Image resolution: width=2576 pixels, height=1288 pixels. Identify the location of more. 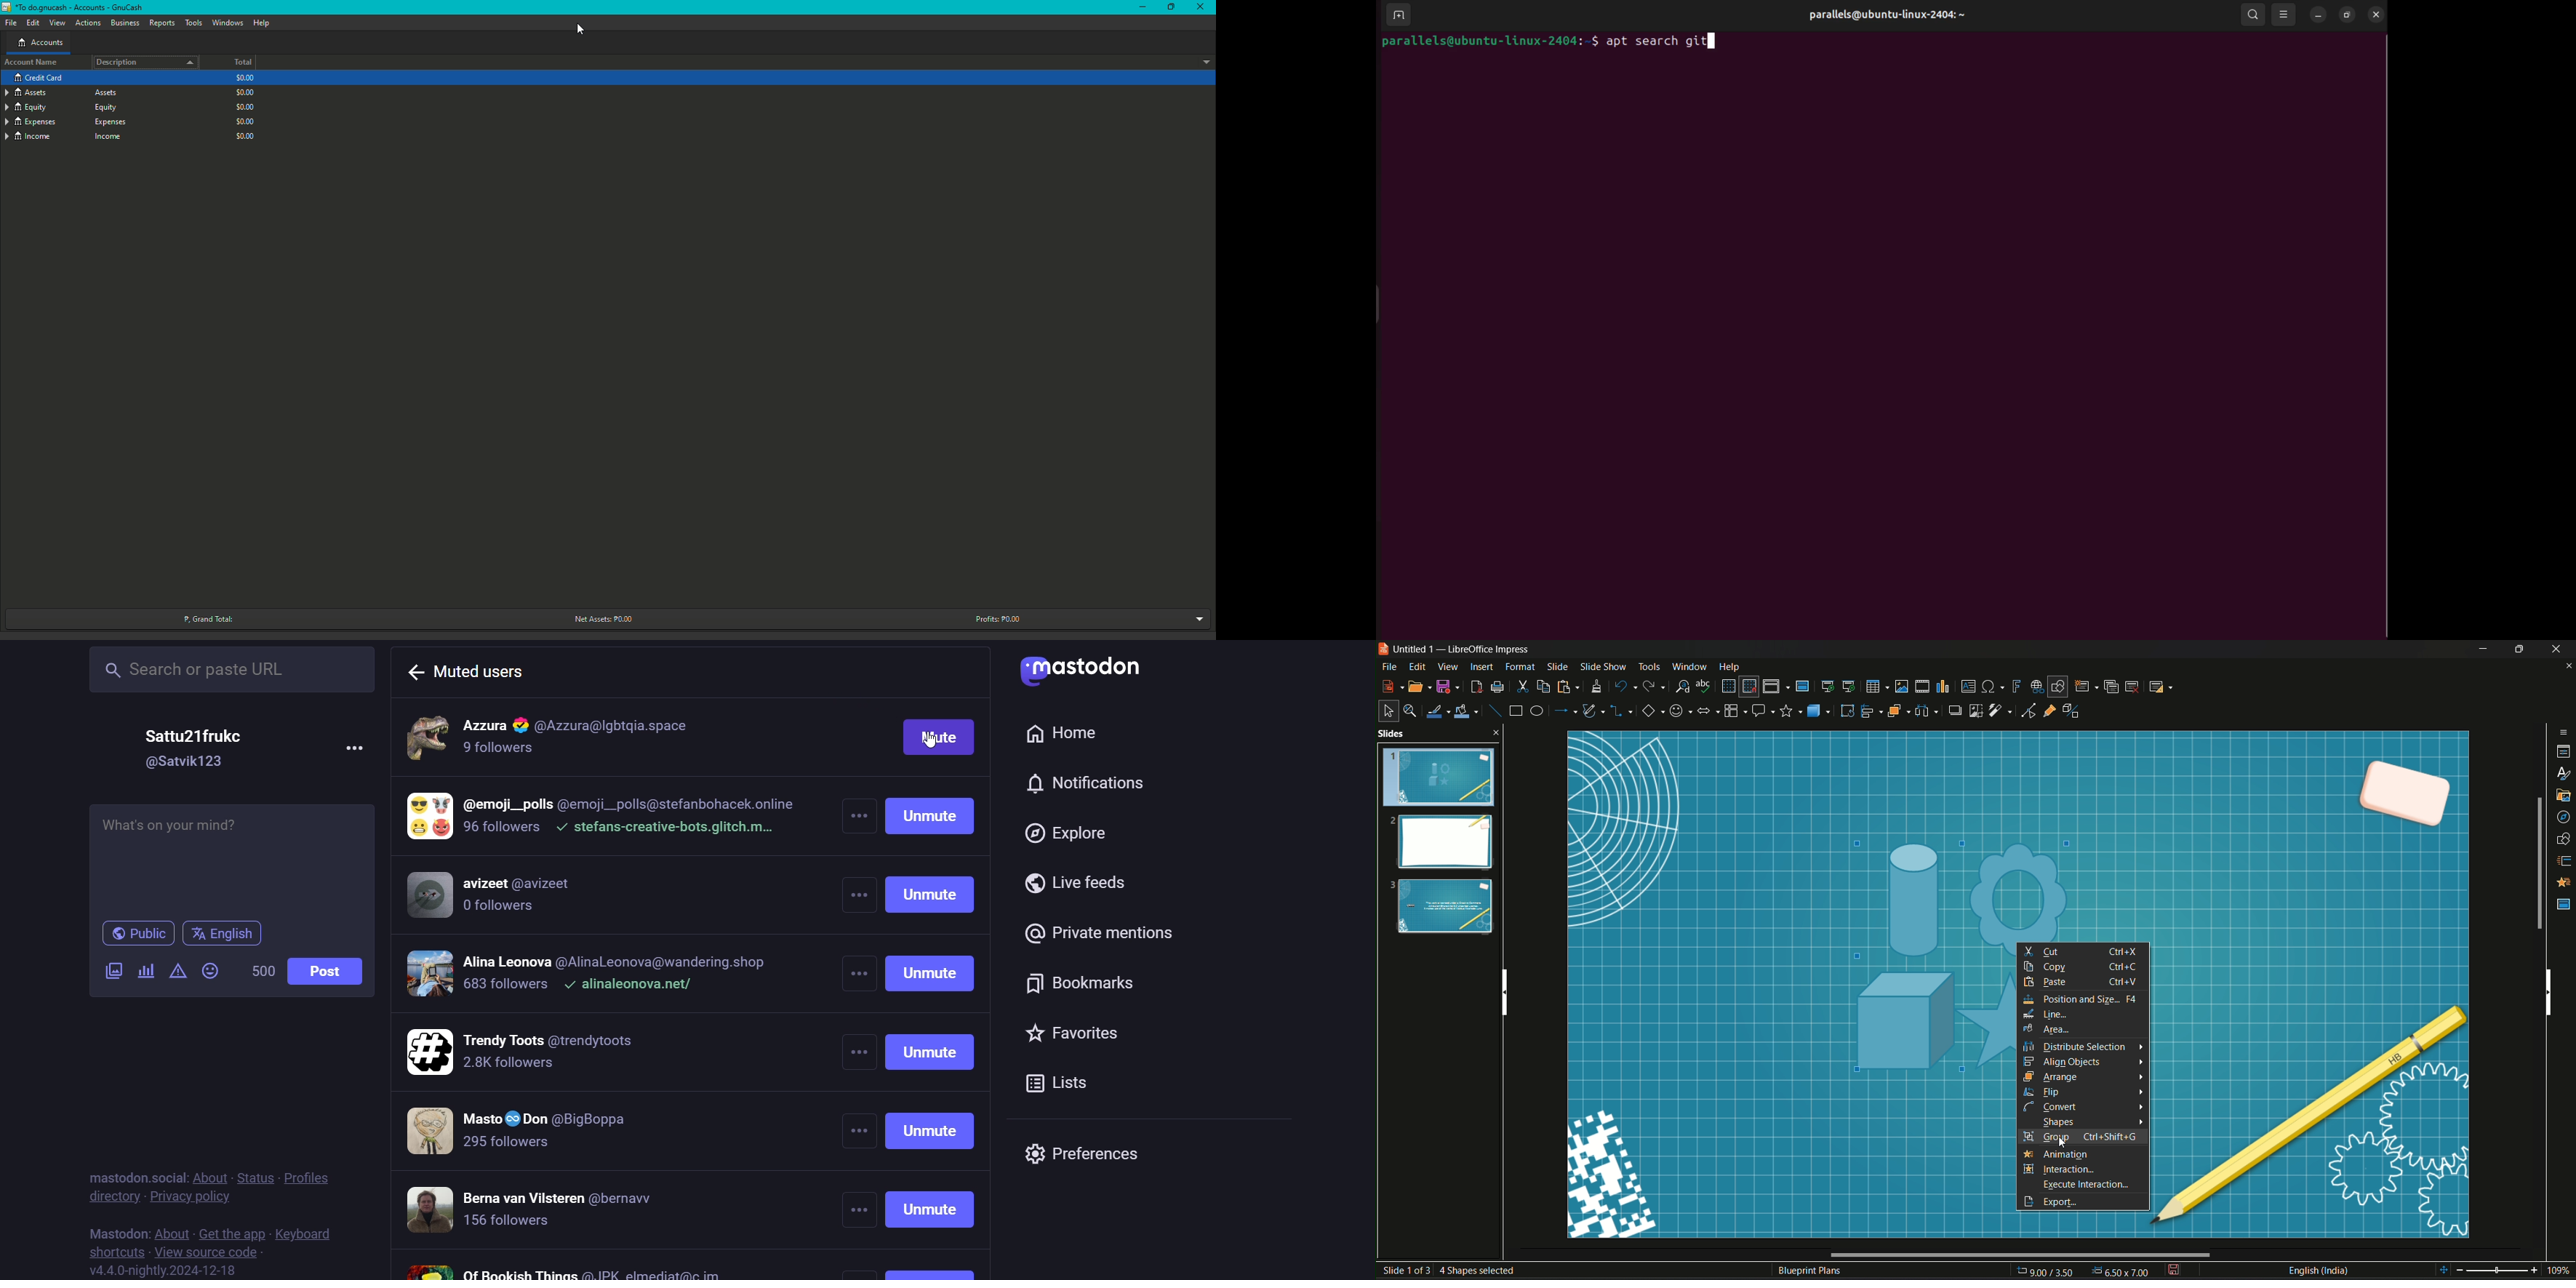
(354, 748).